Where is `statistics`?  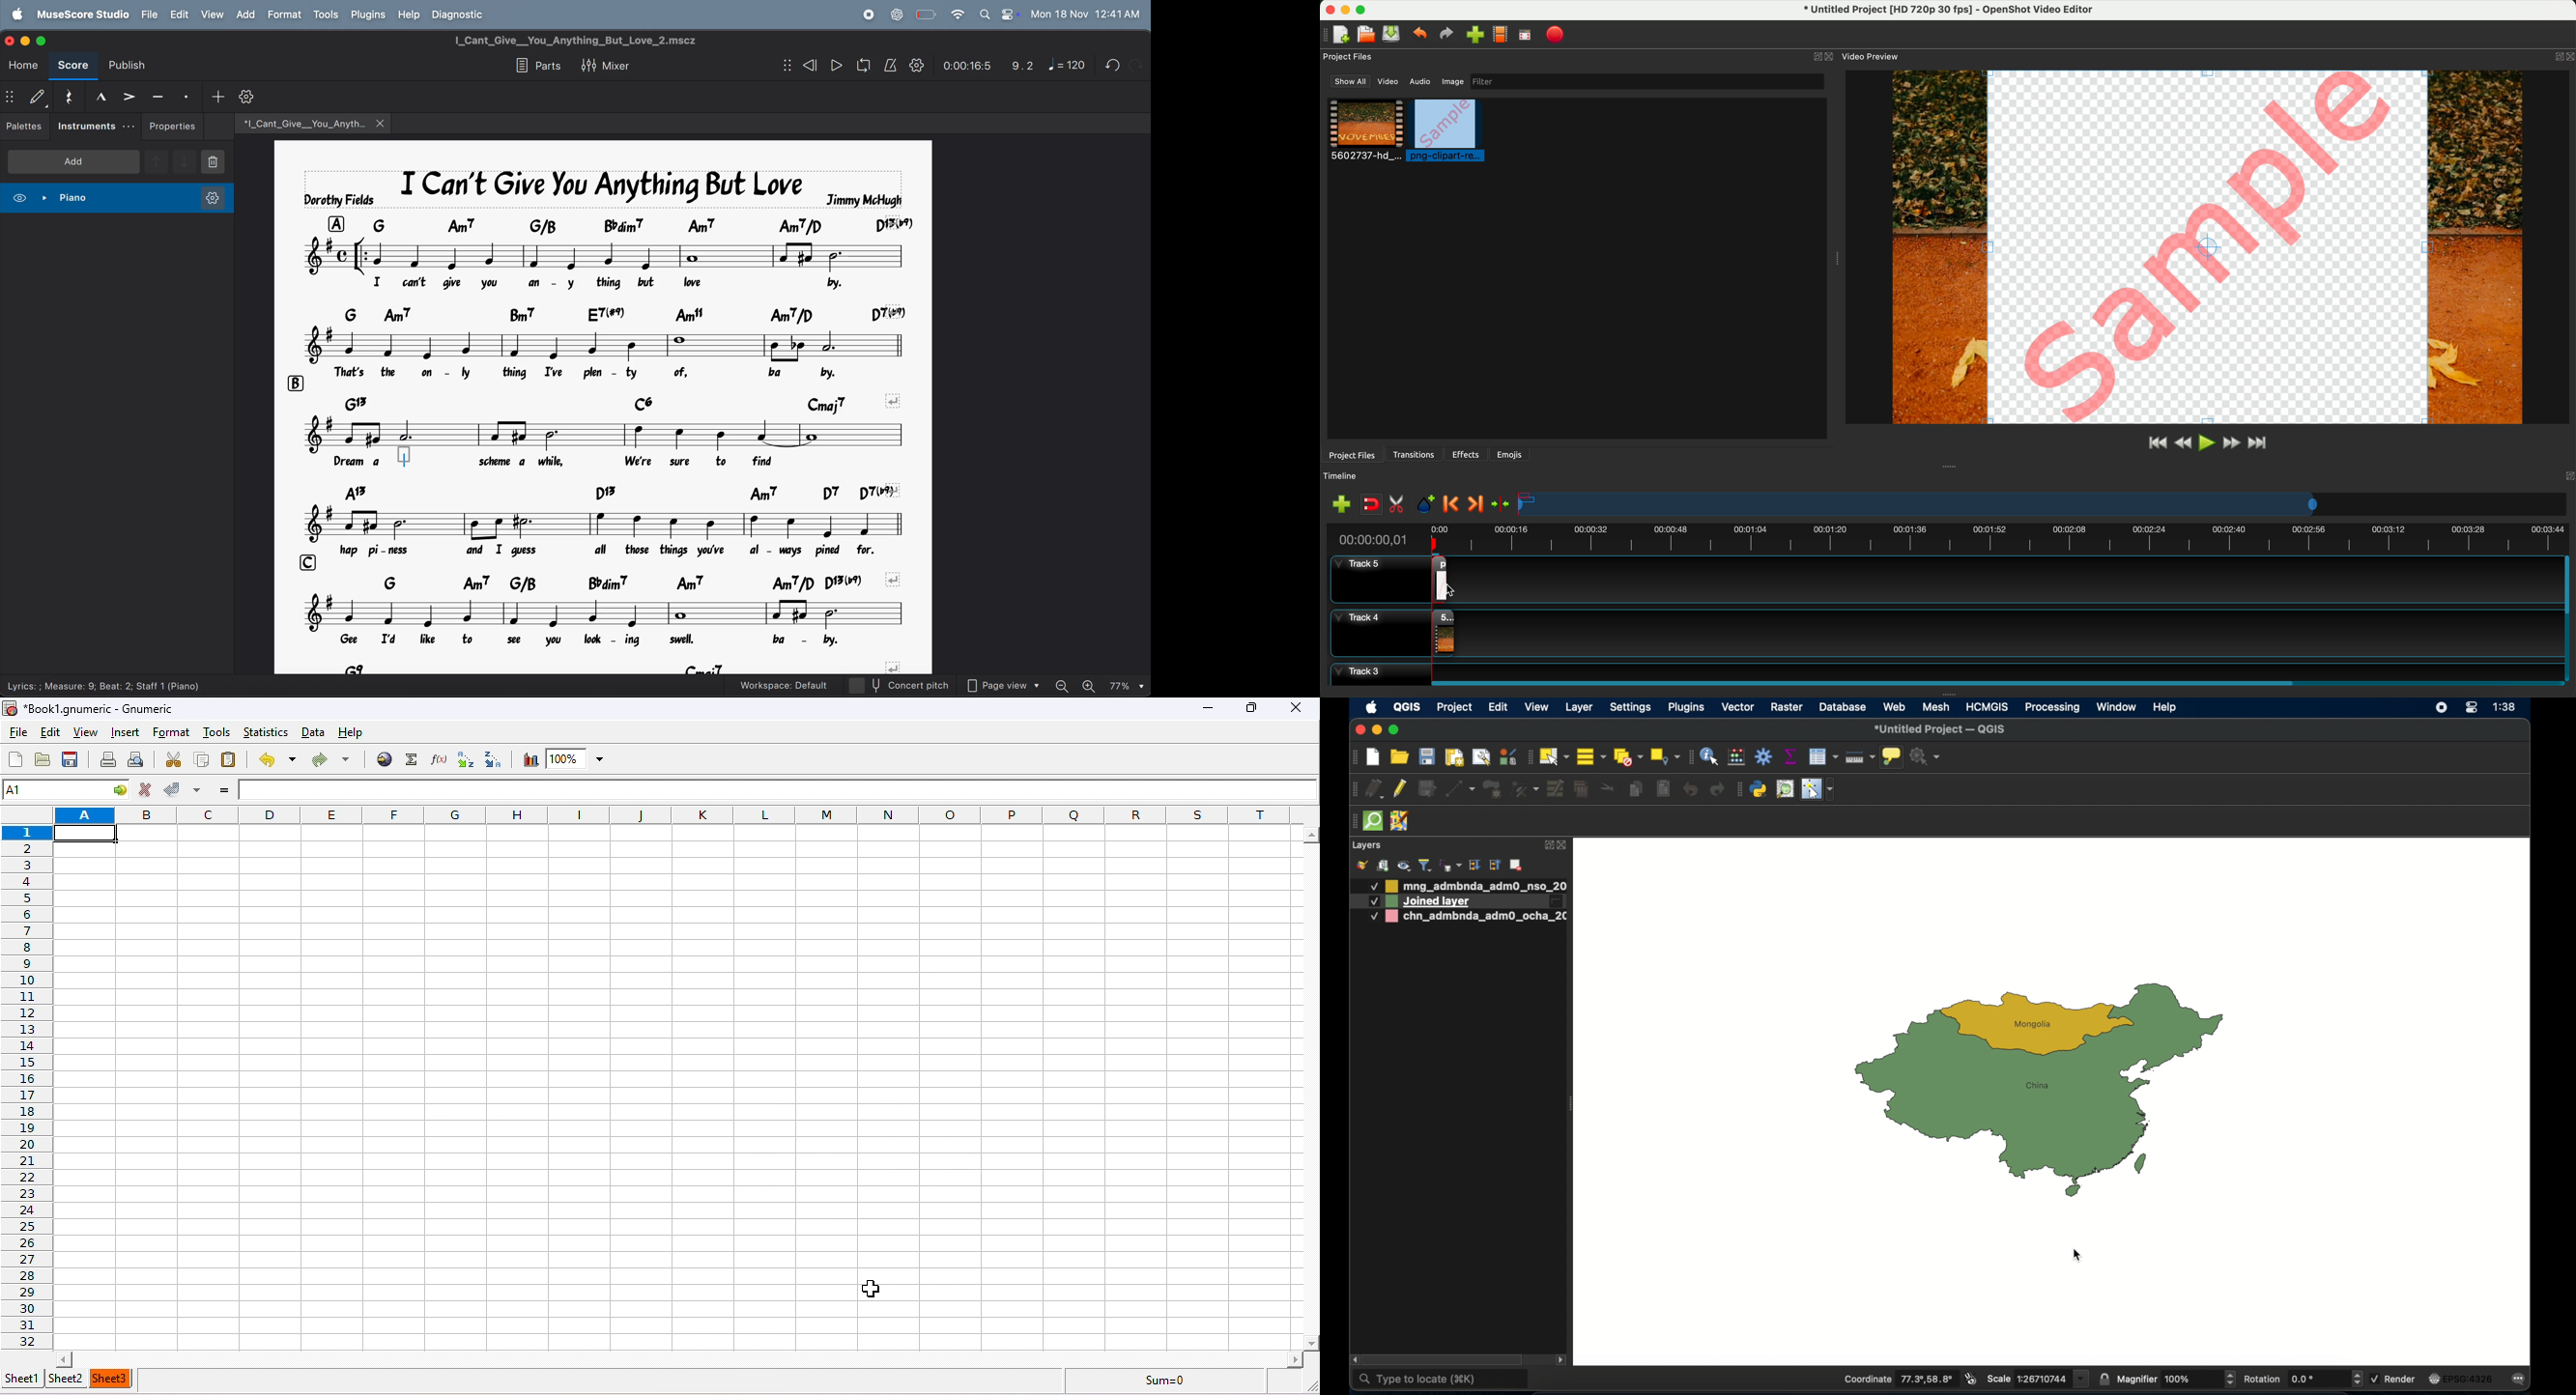 statistics is located at coordinates (268, 732).